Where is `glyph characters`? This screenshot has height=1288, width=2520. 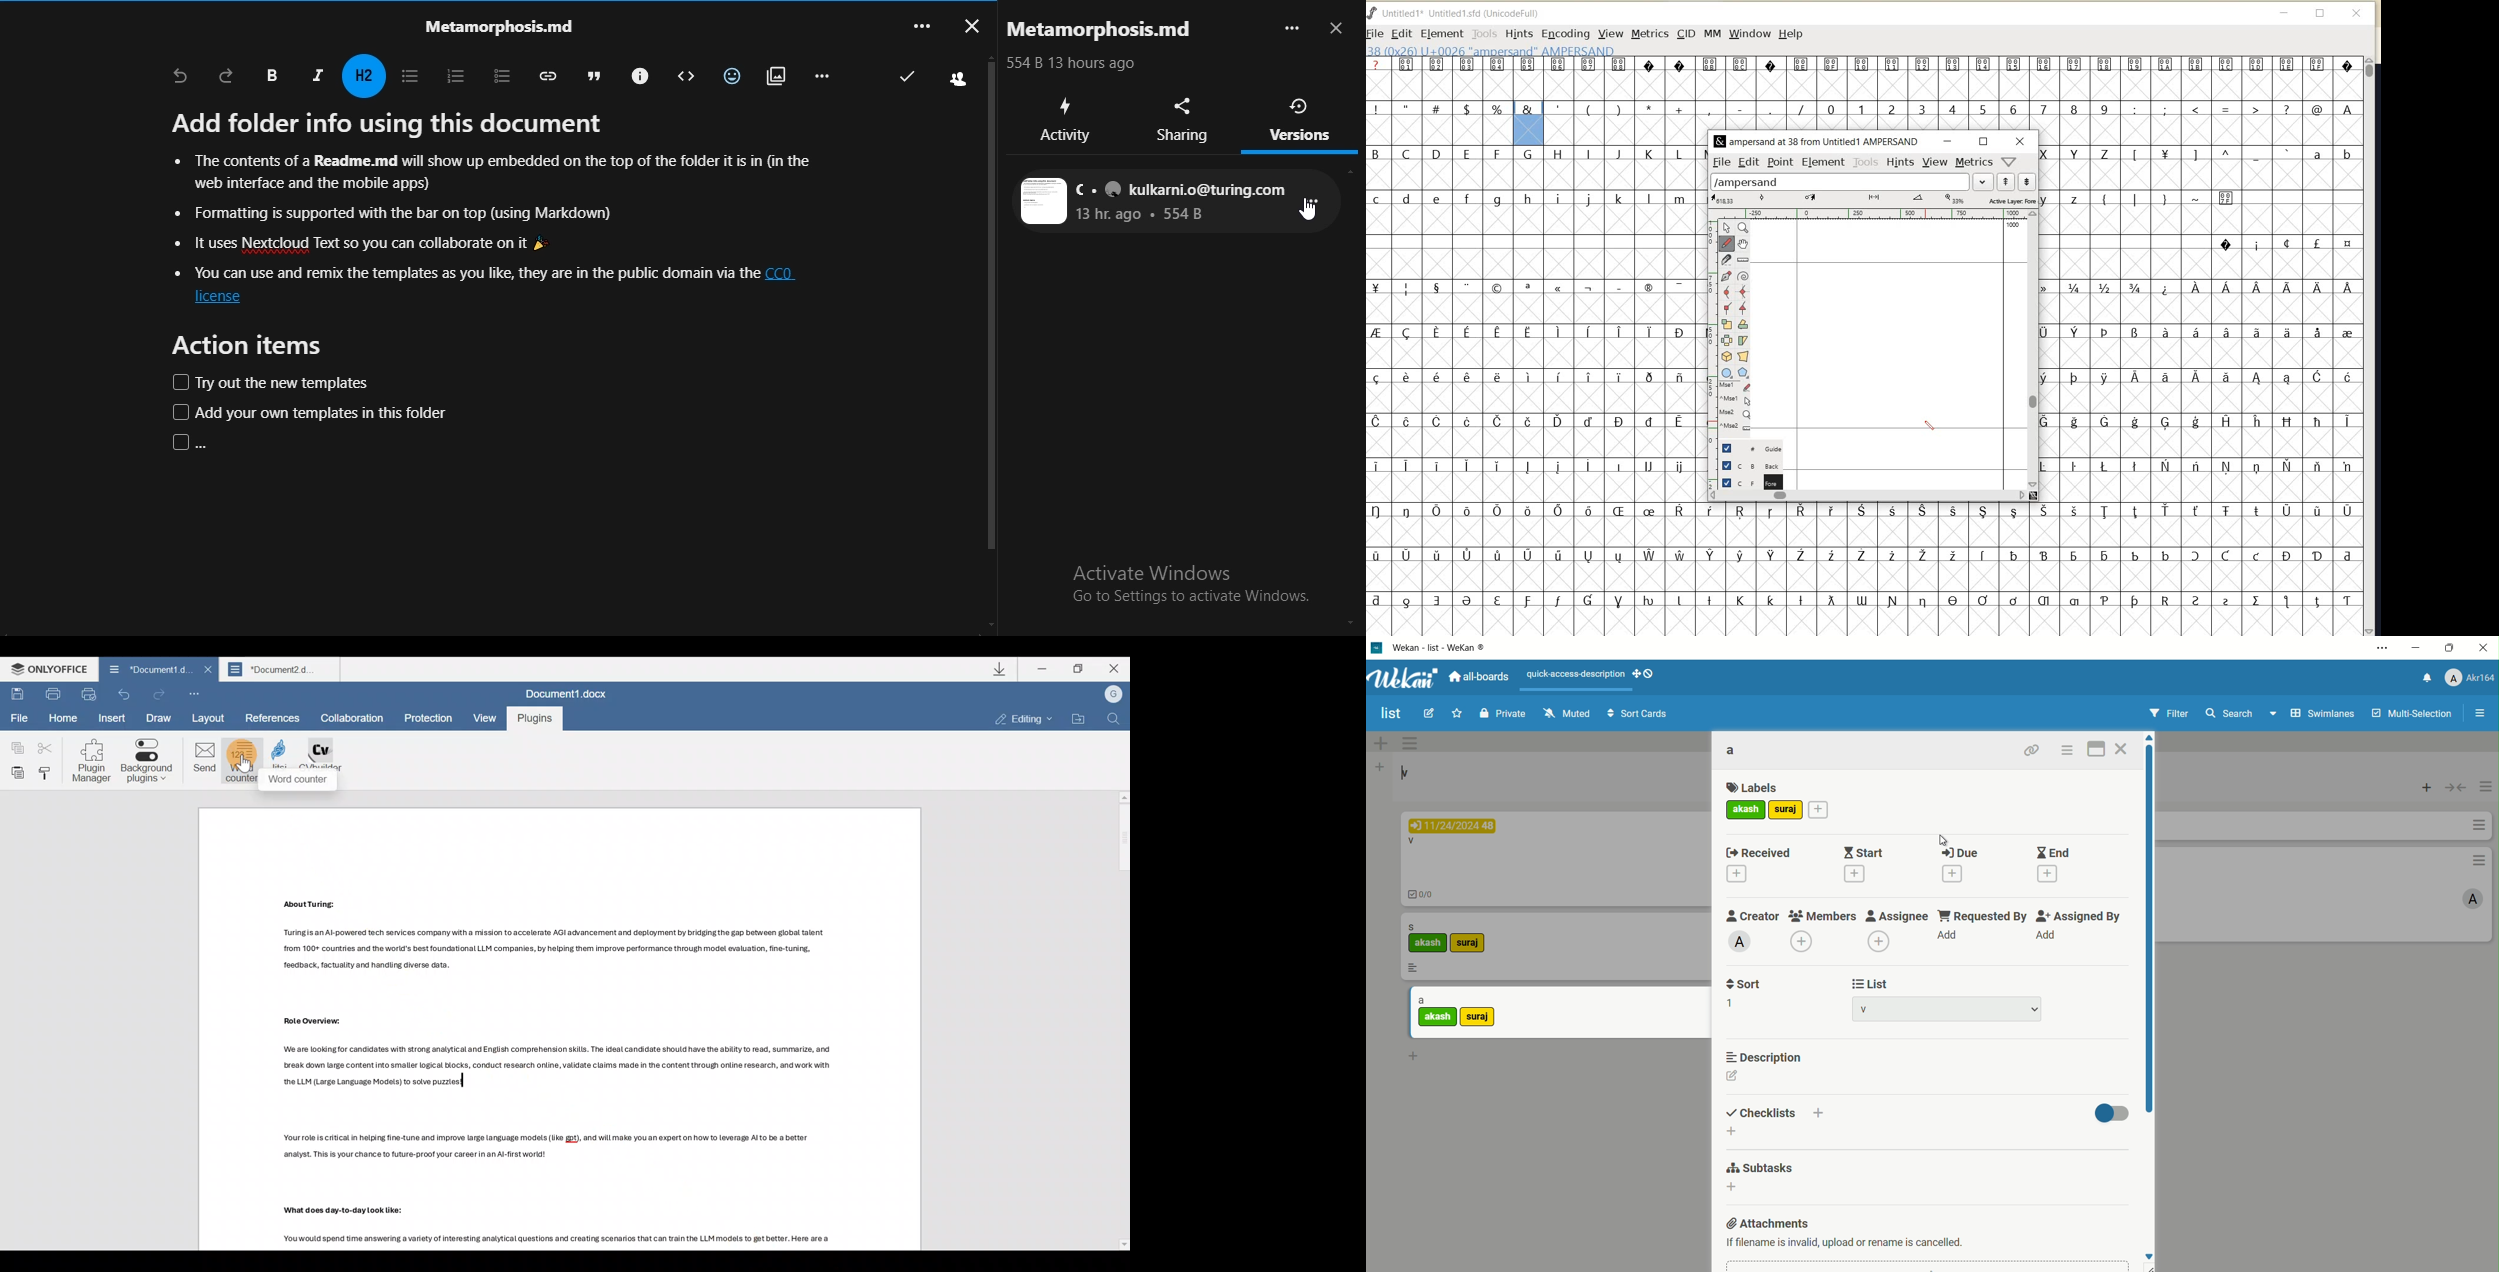
glyph characters is located at coordinates (1438, 341).